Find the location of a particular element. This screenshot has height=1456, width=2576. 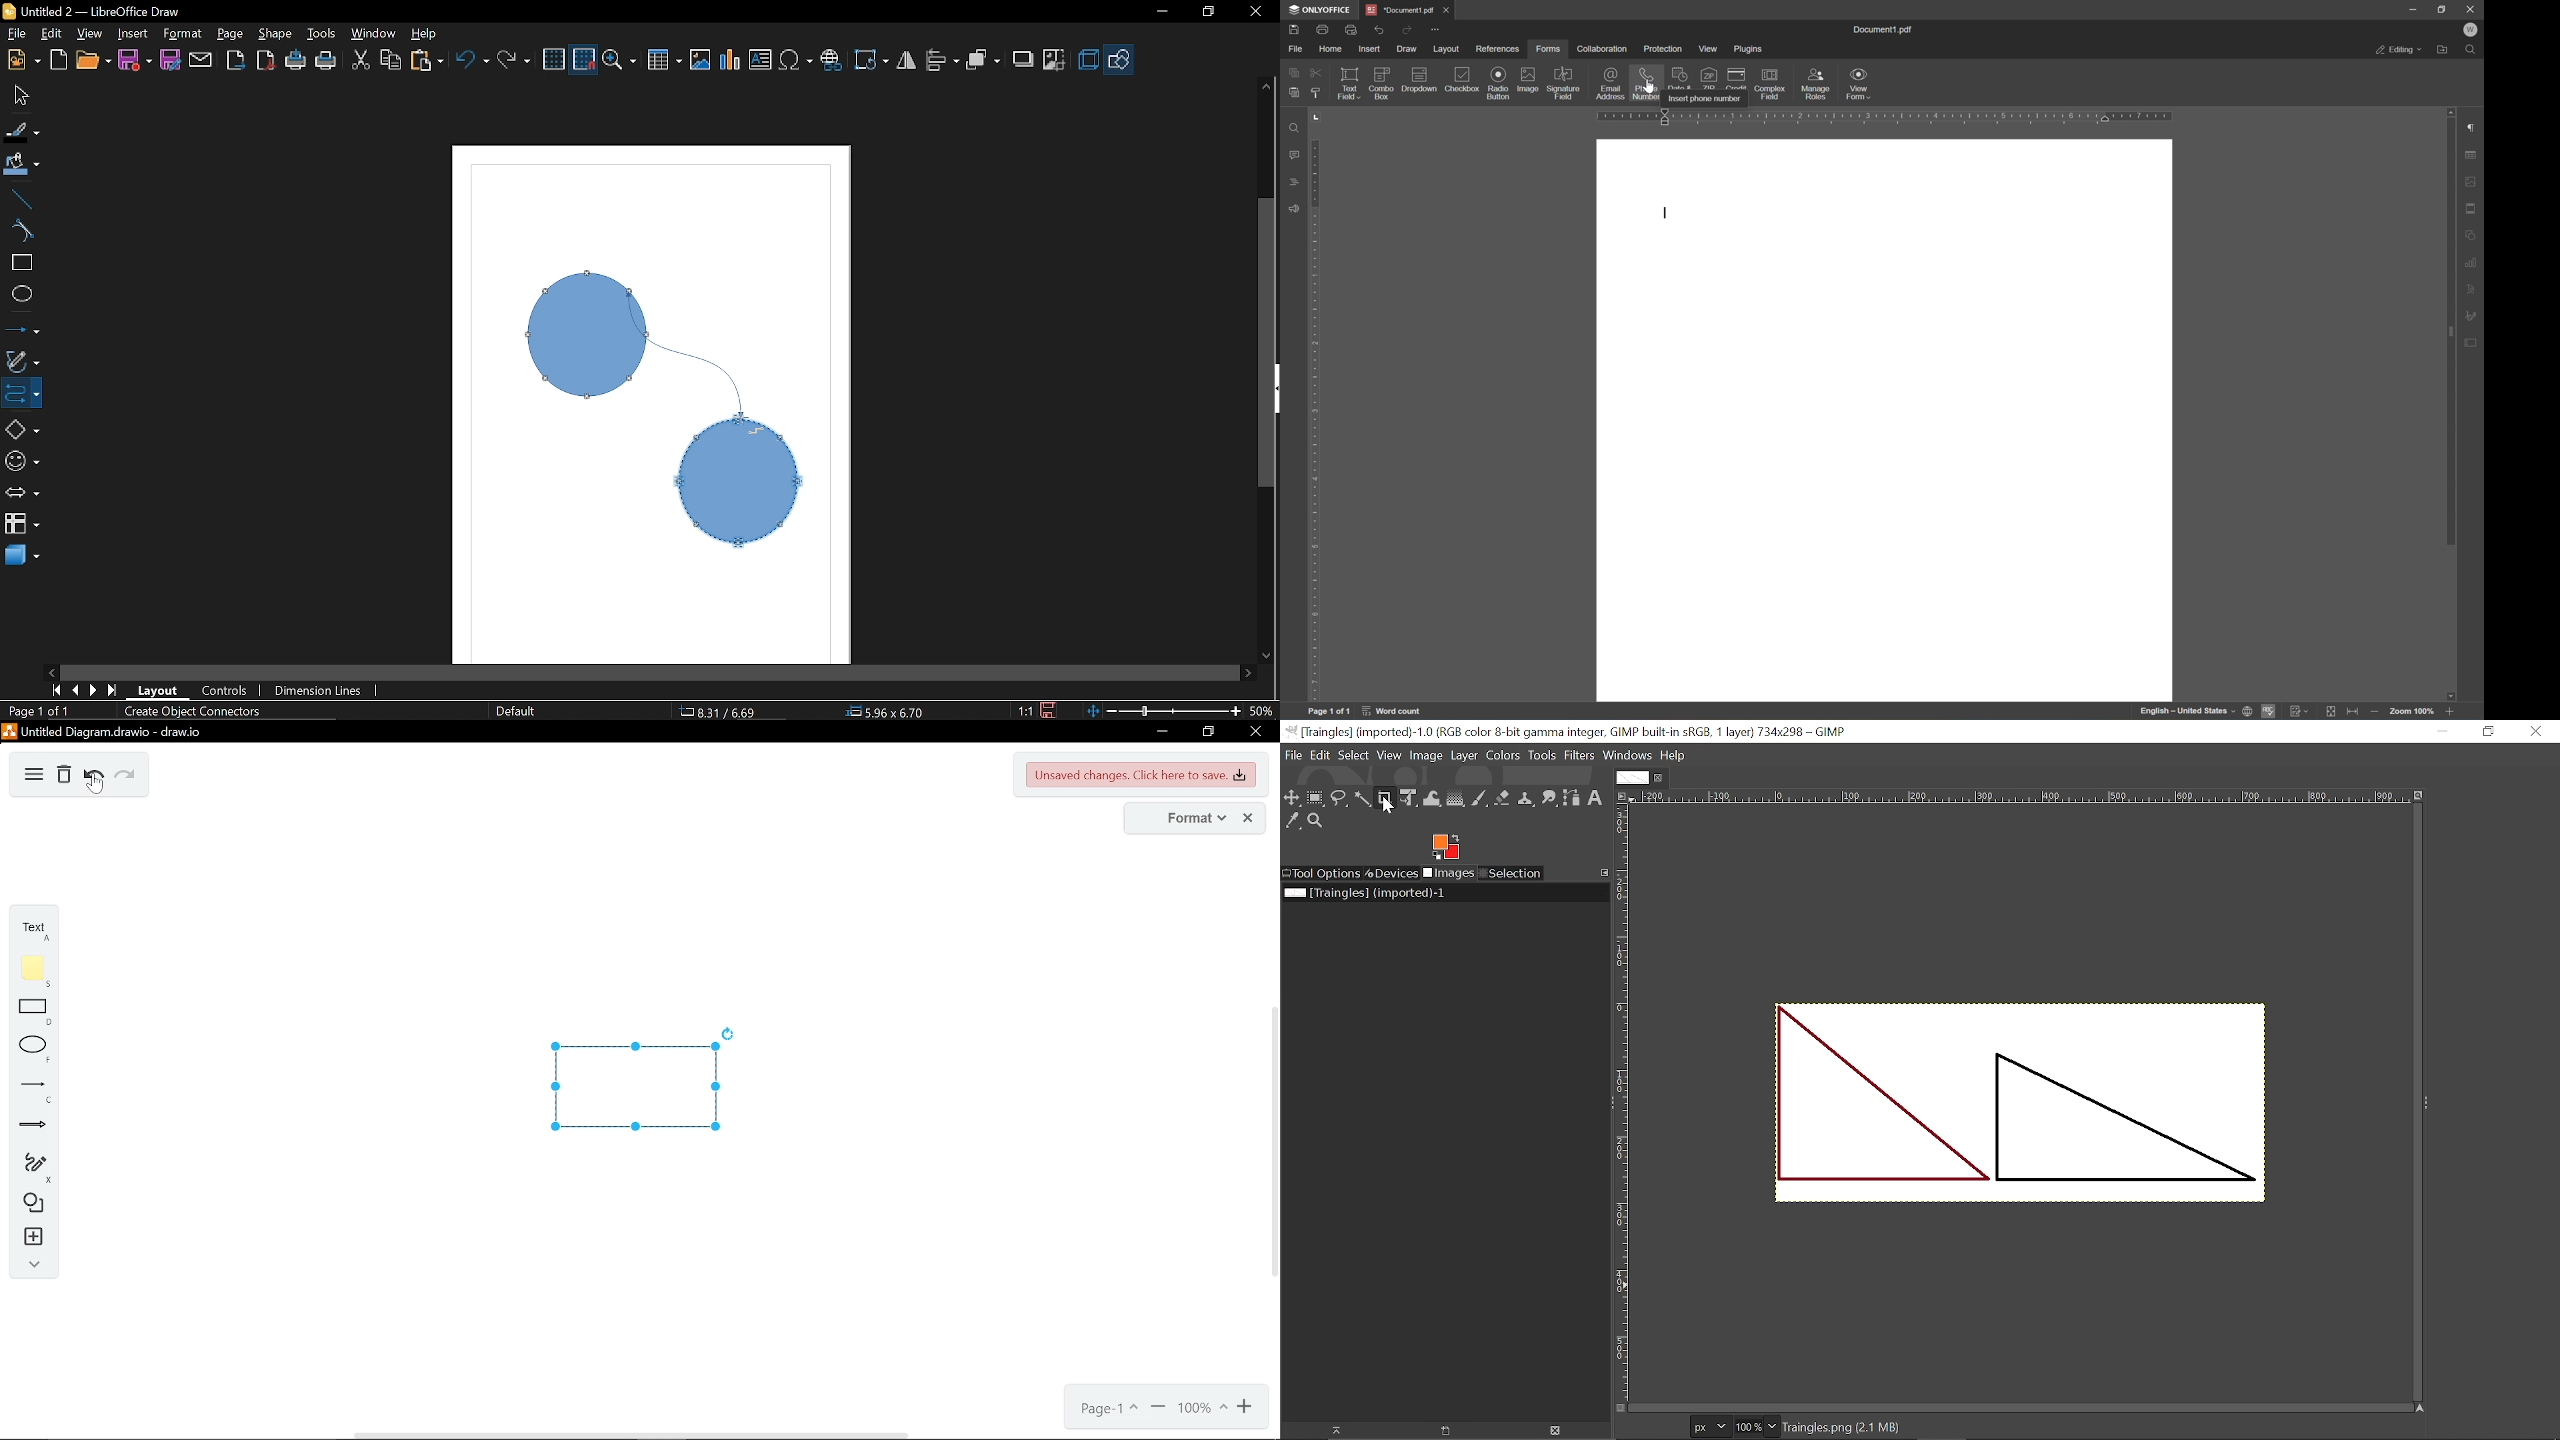

Window is located at coordinates (374, 34).